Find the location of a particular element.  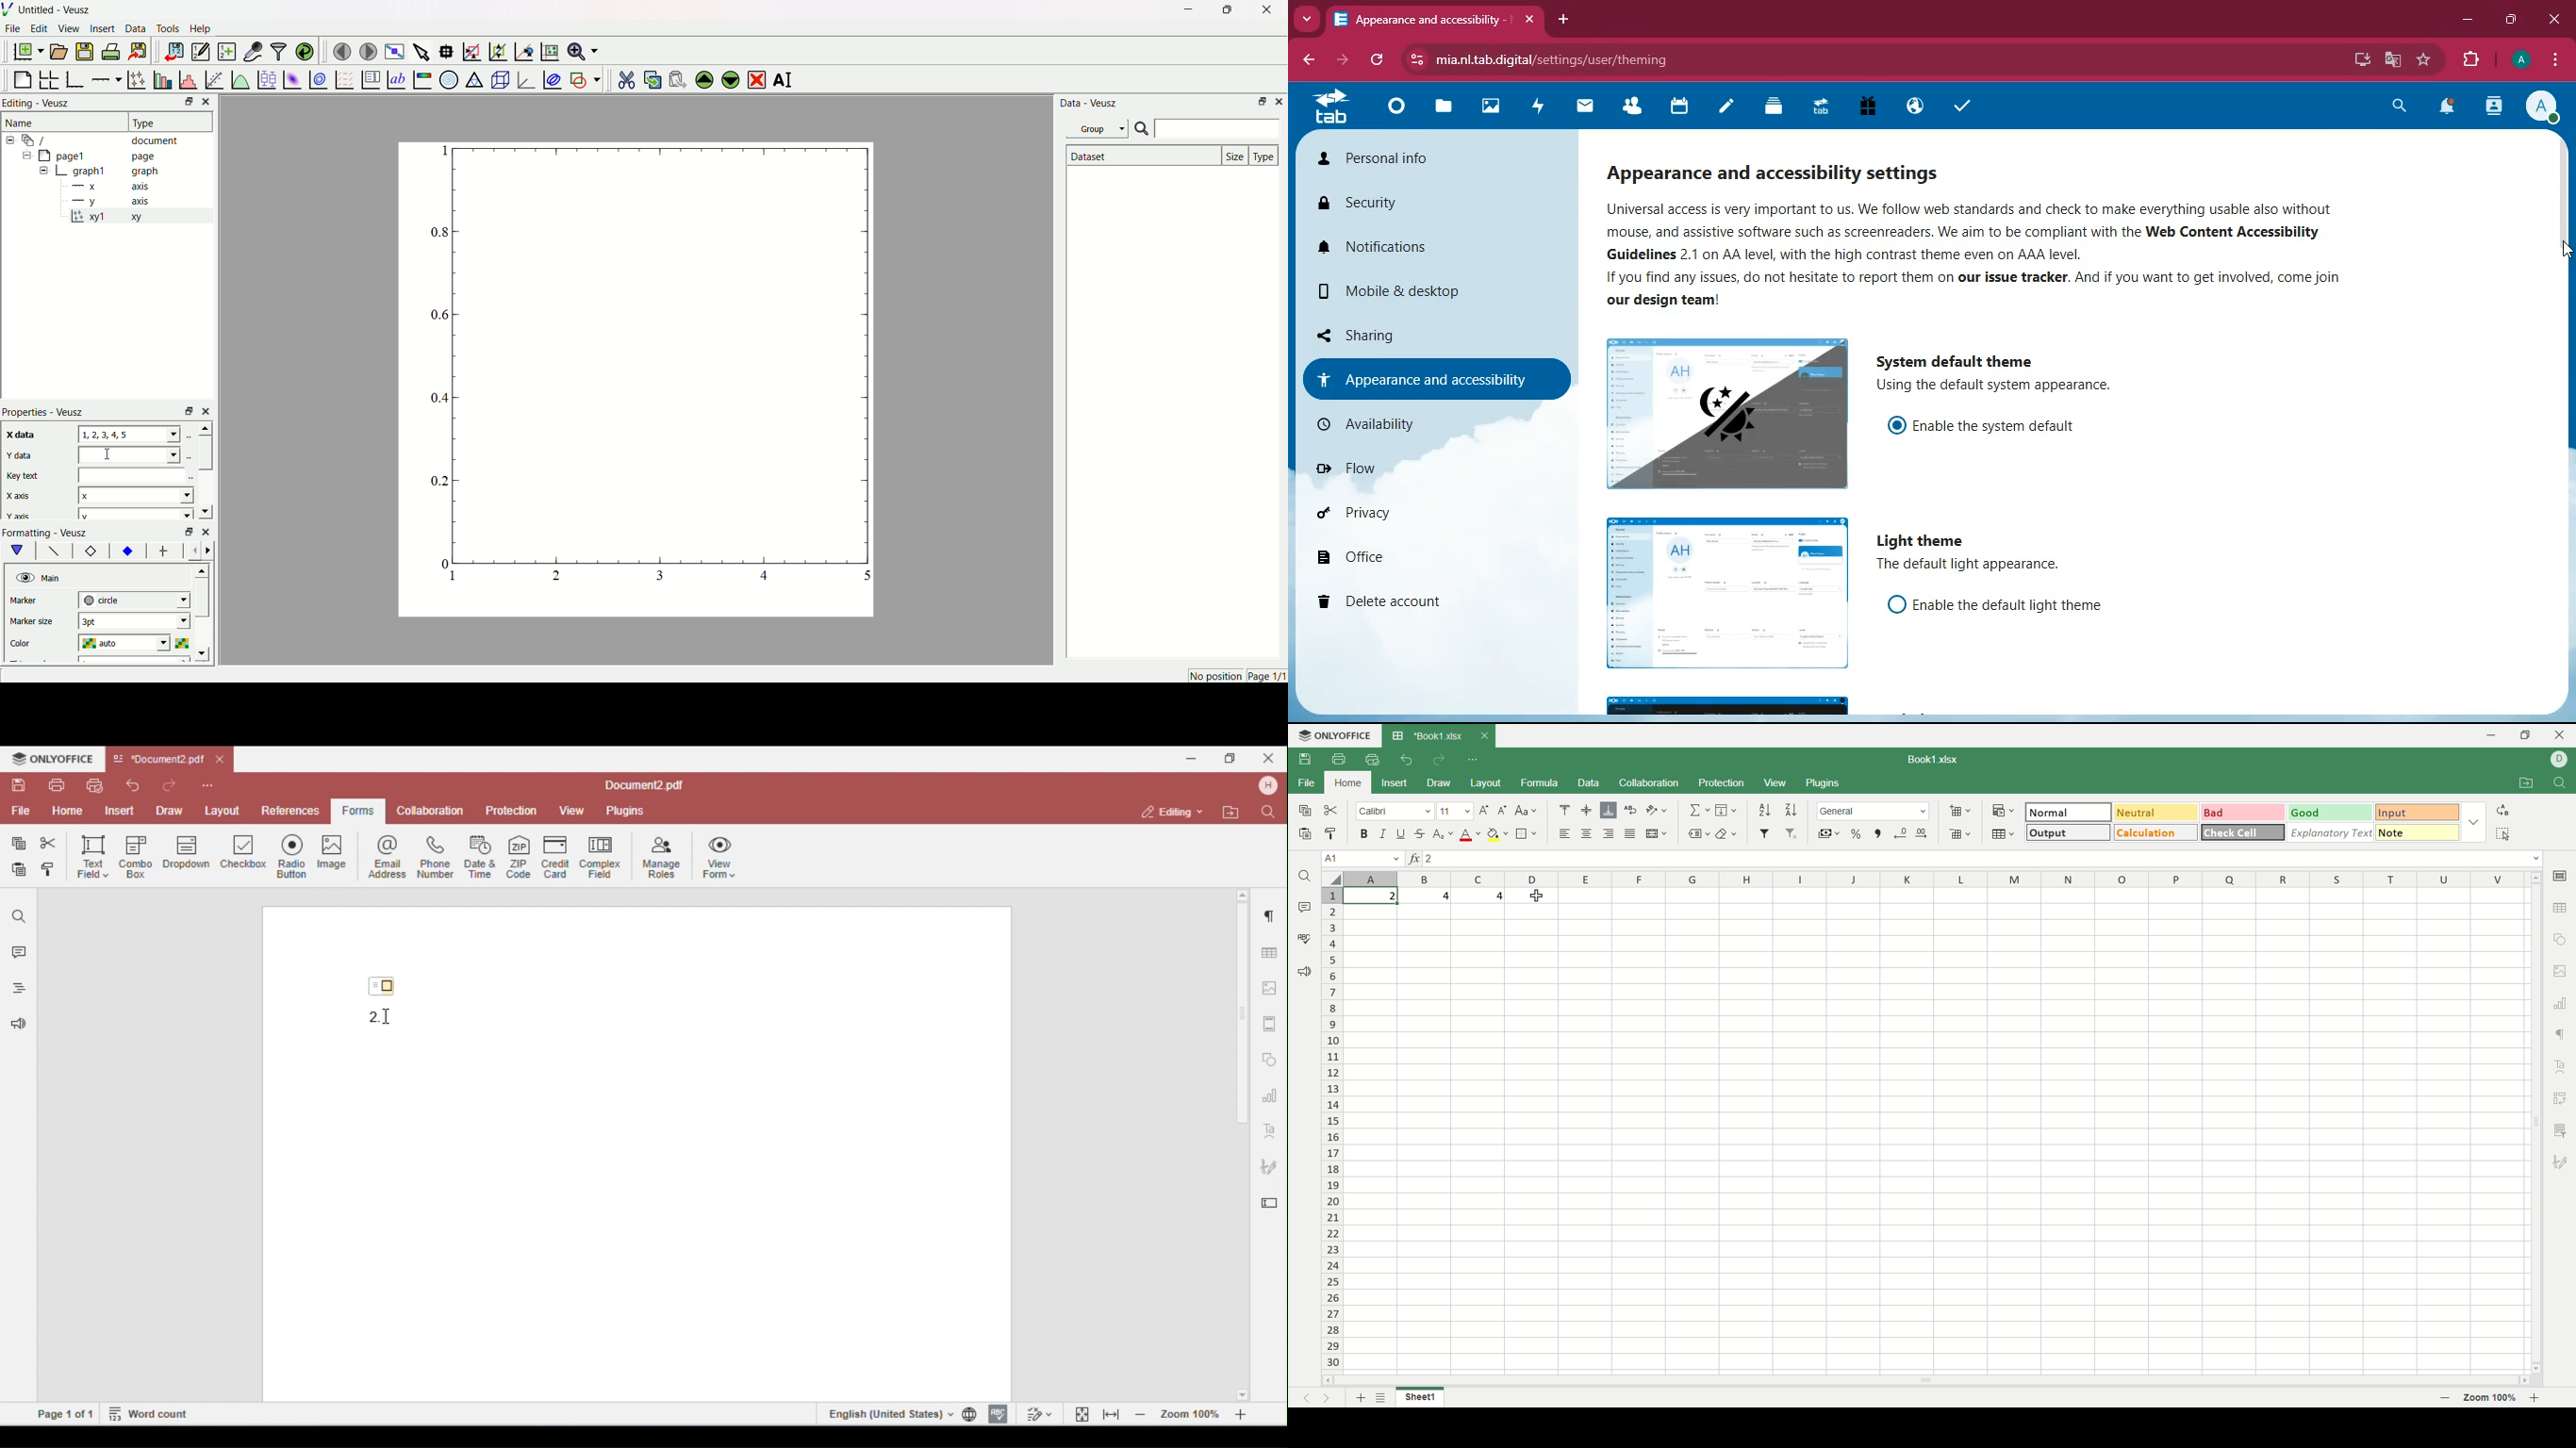

personal info is located at coordinates (1385, 159).